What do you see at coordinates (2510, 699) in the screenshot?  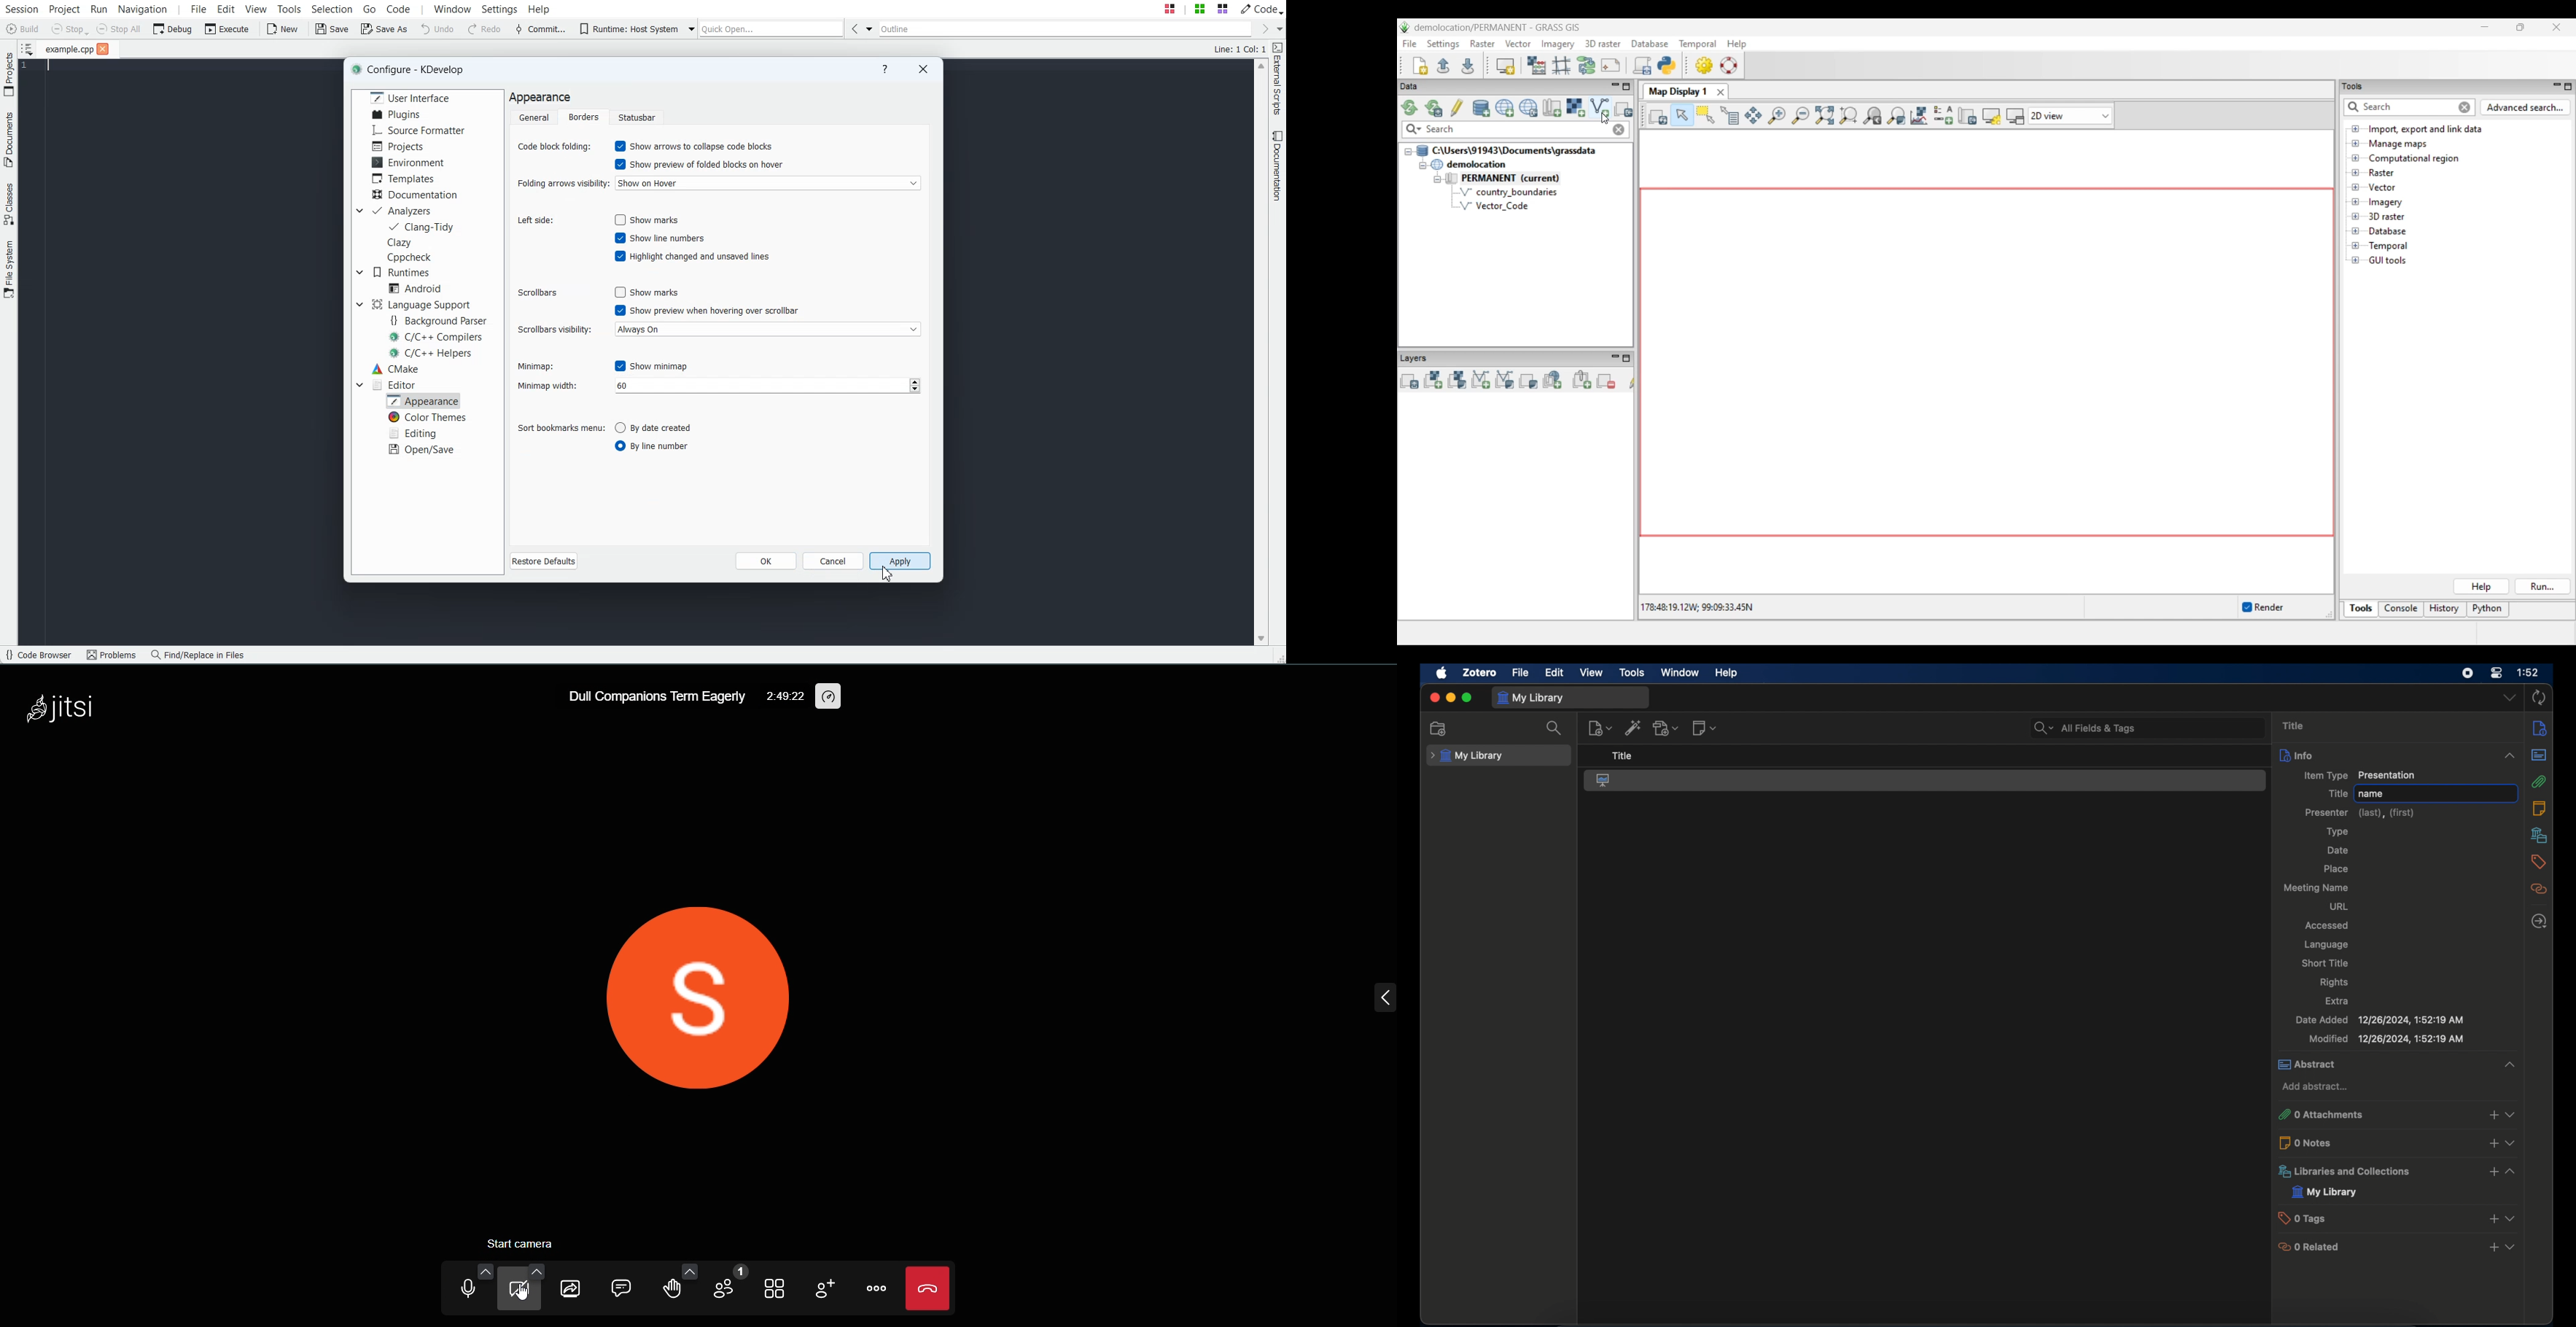 I see `dropdown` at bounding box center [2510, 699].